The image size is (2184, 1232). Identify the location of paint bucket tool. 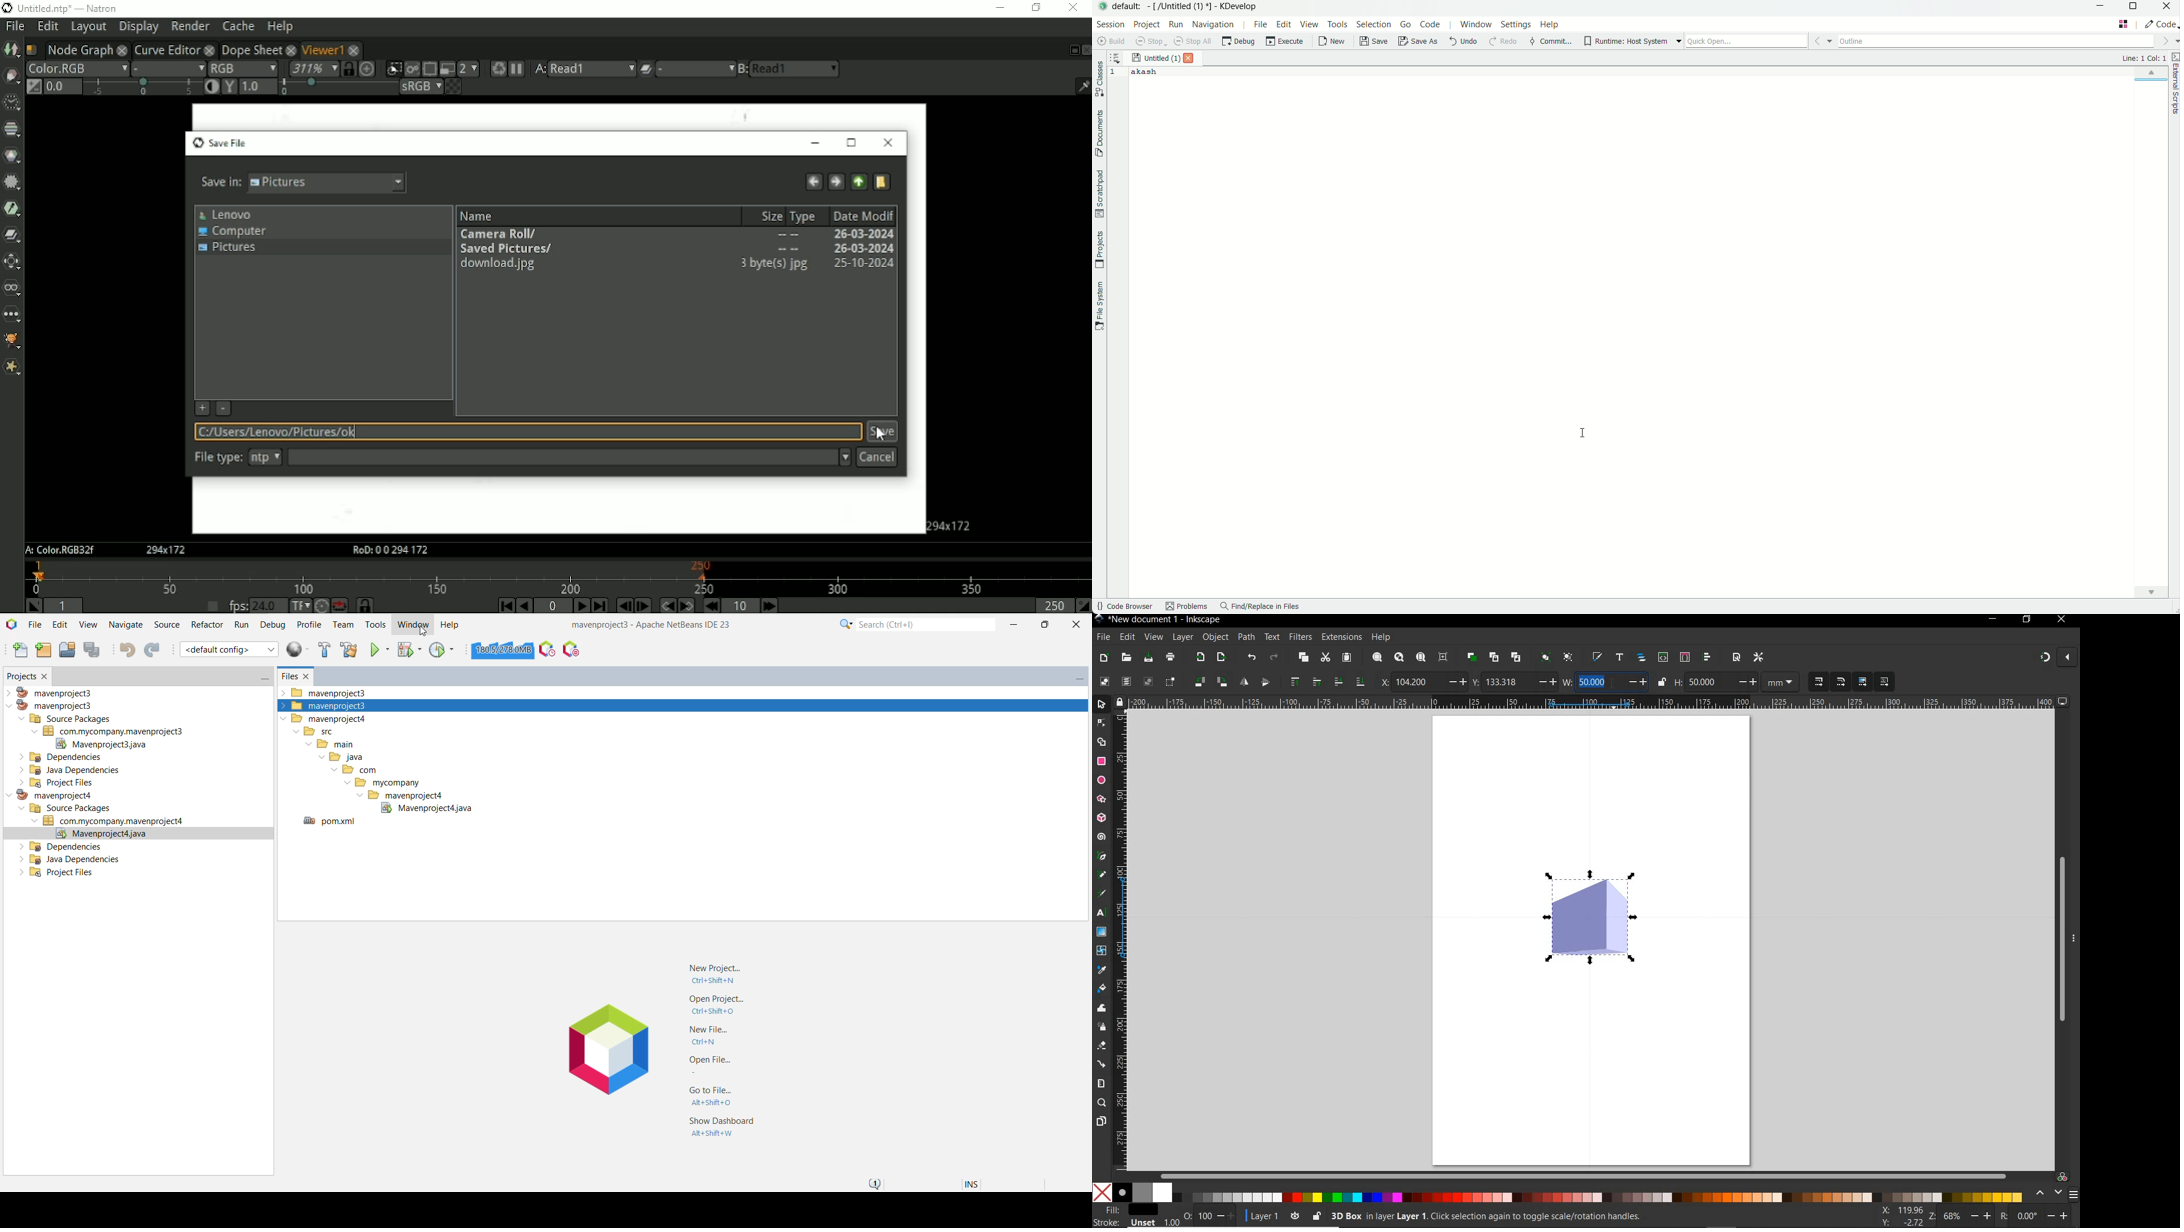
(1103, 989).